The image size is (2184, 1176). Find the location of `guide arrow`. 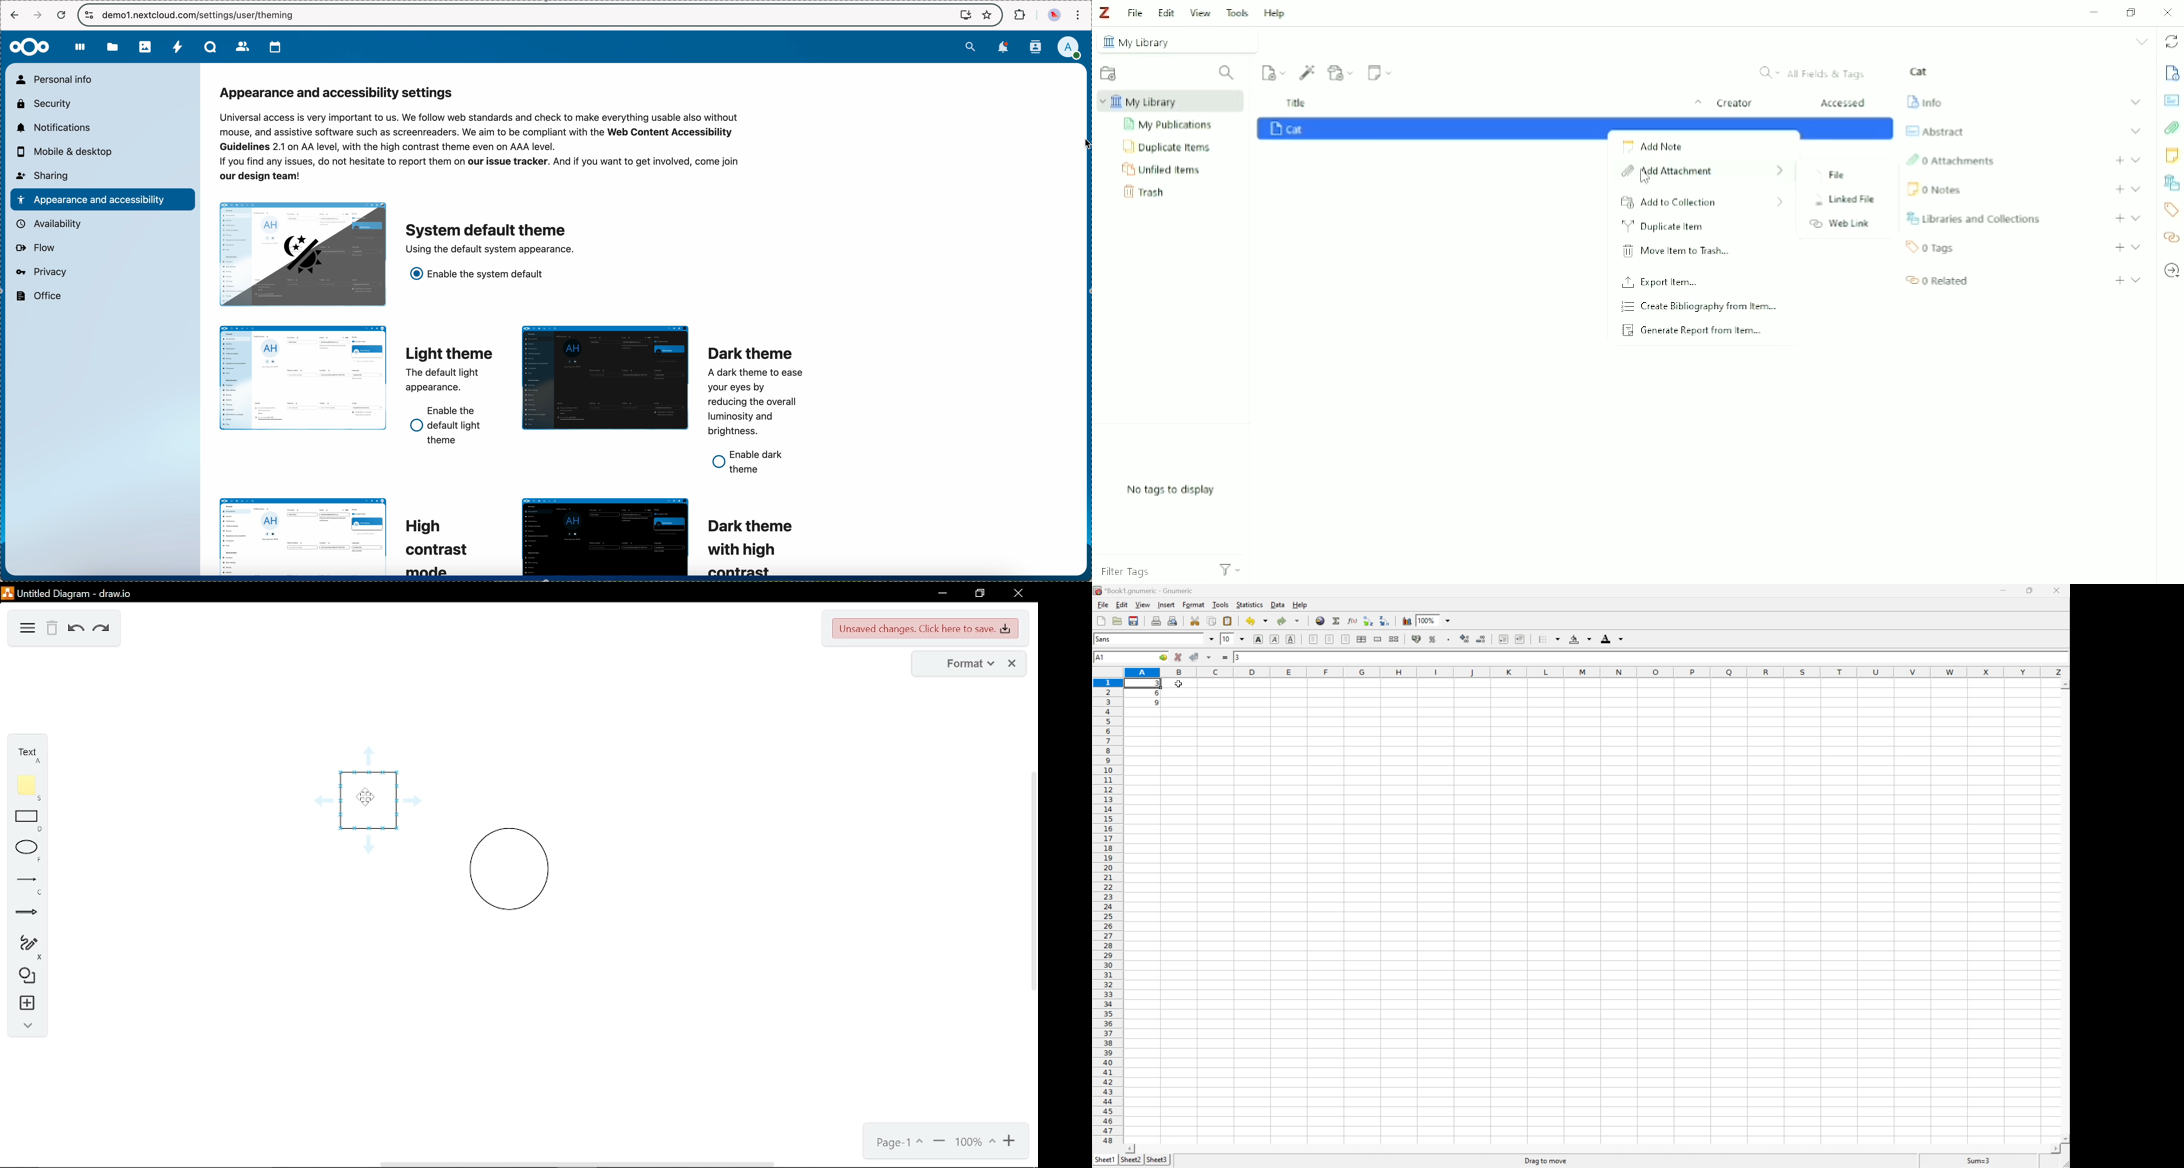

guide arrow is located at coordinates (411, 800).